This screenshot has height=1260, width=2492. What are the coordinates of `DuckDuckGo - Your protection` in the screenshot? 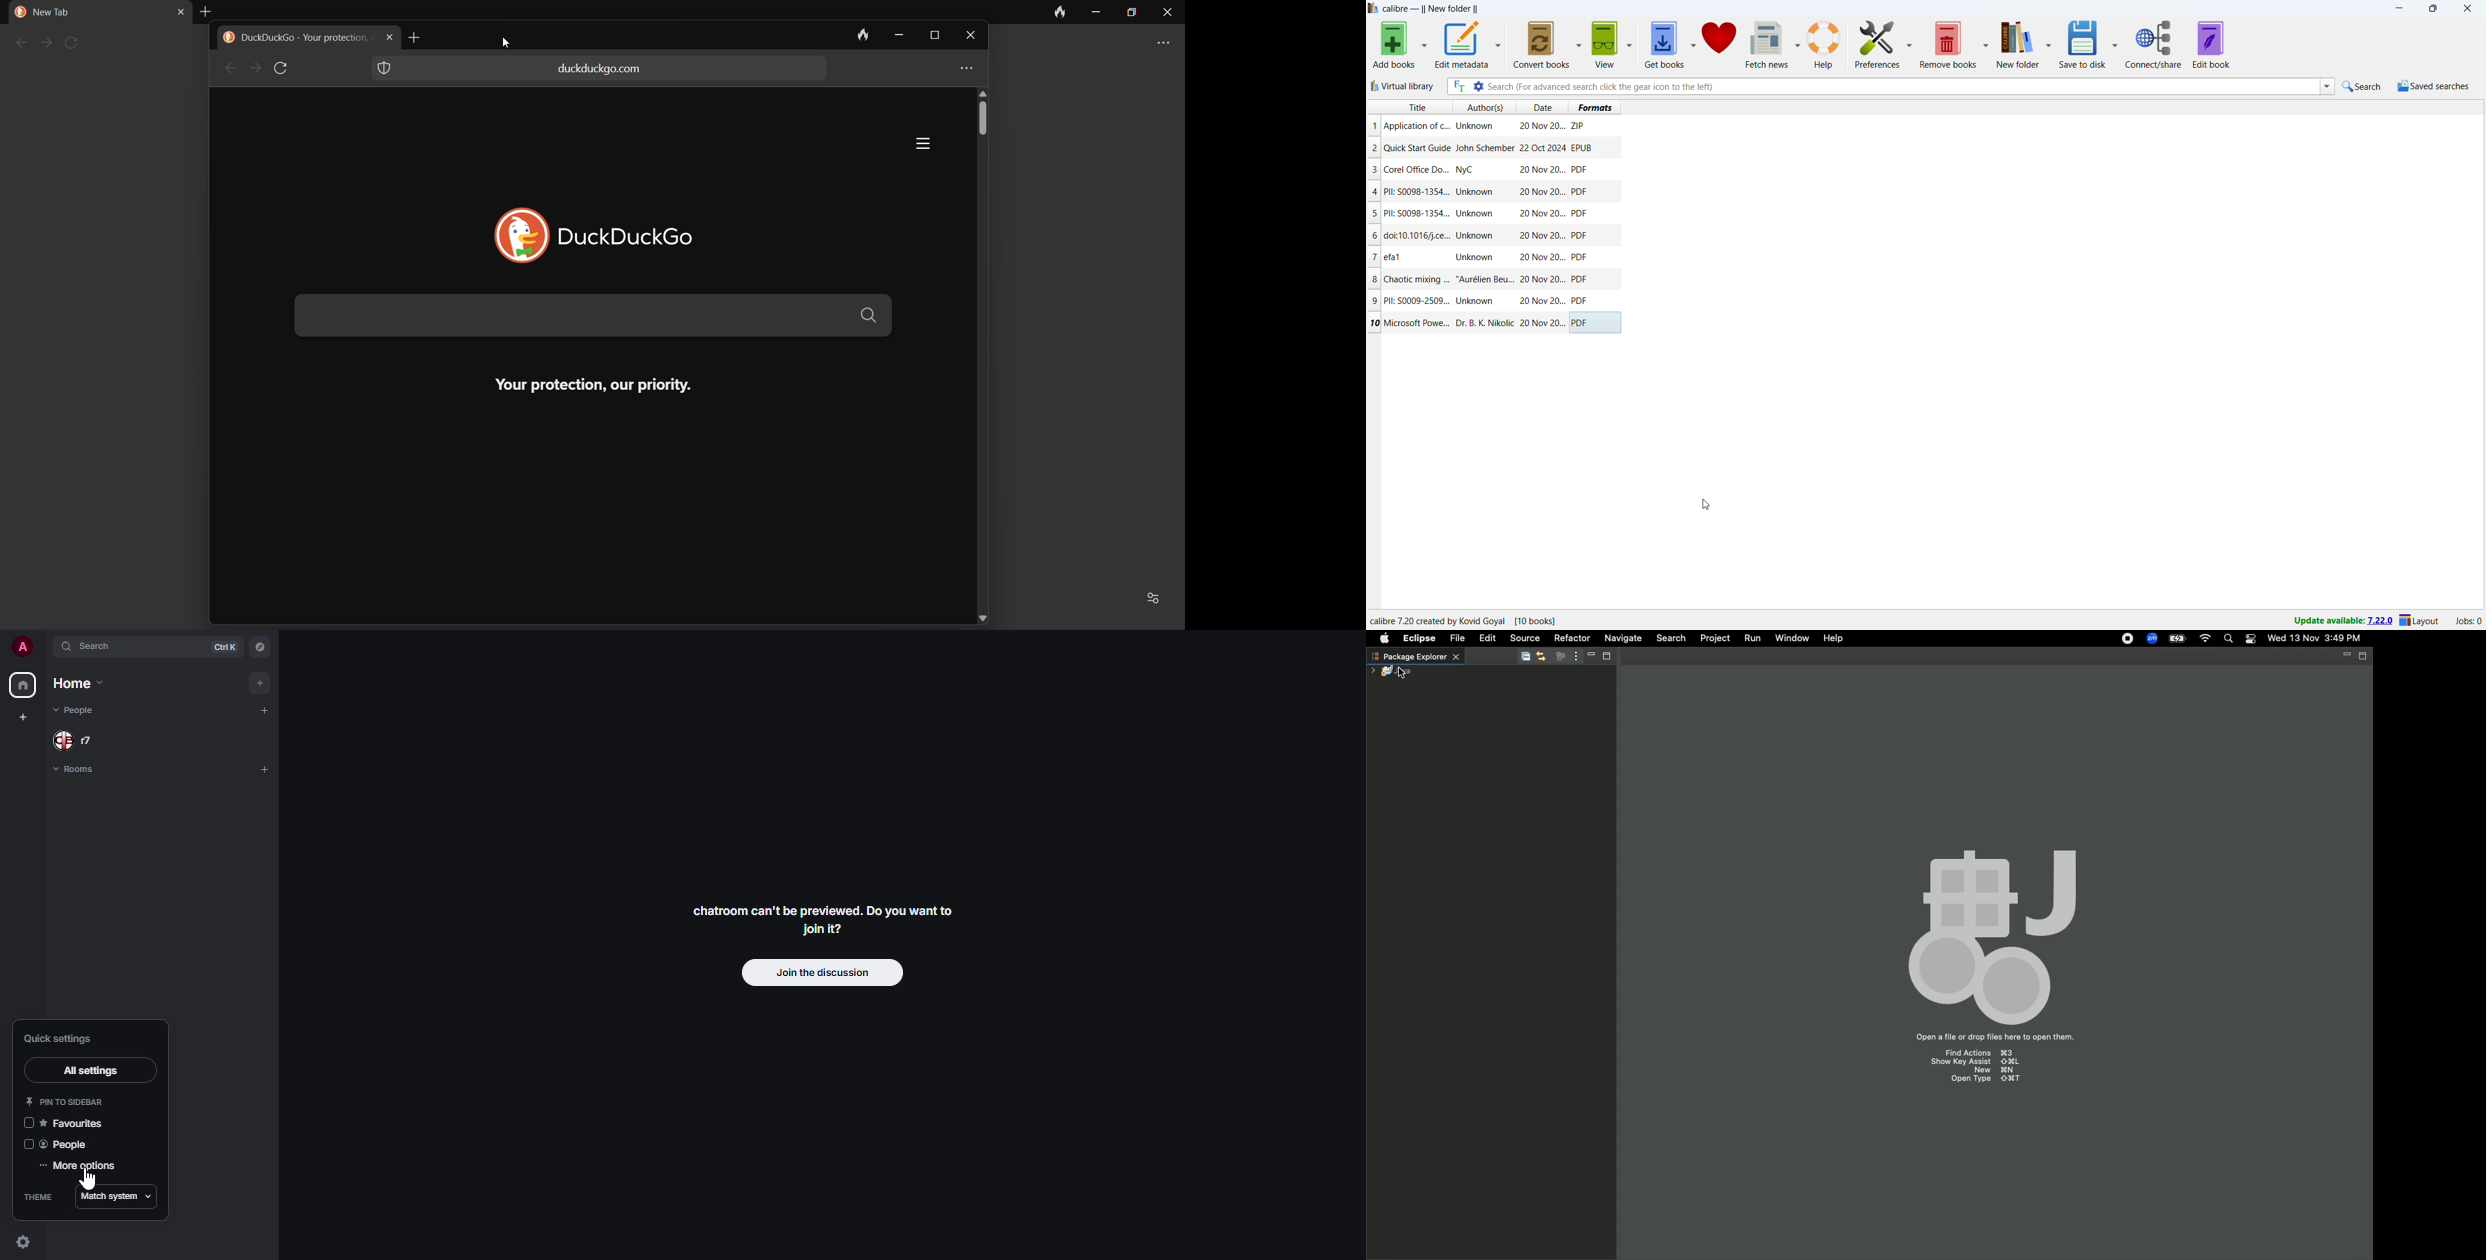 It's located at (304, 38).